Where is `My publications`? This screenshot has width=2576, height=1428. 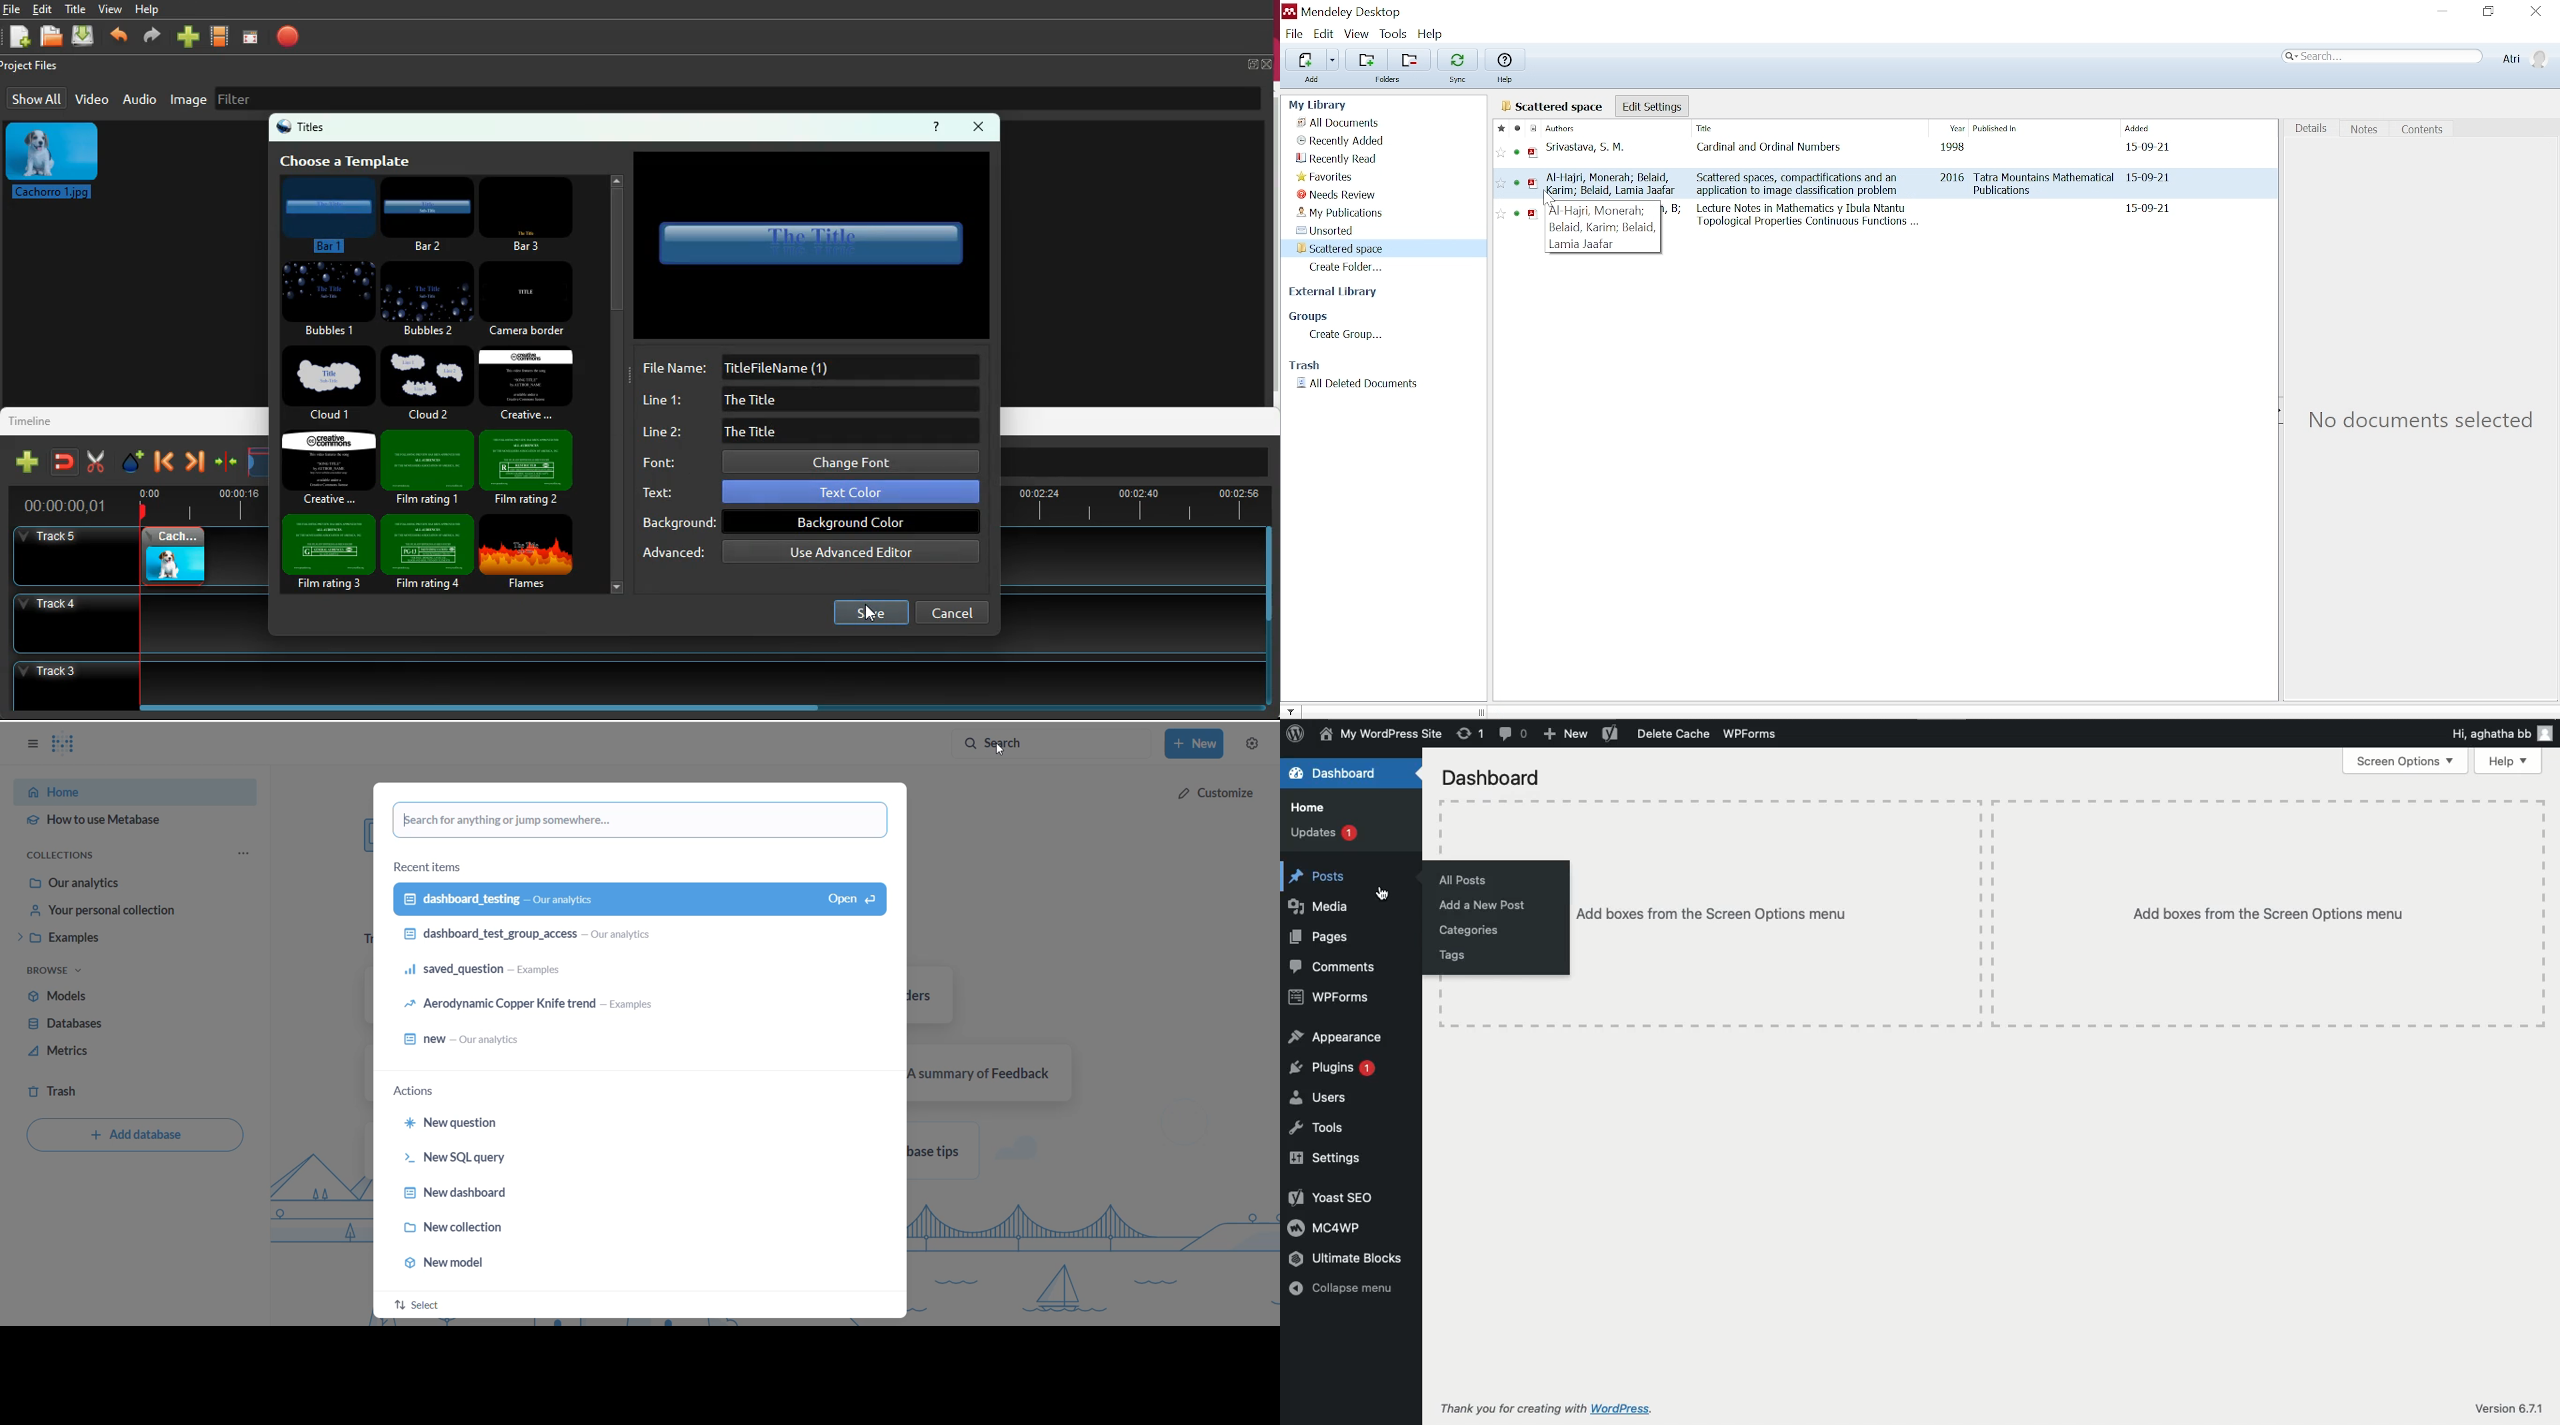 My publications is located at coordinates (1339, 212).